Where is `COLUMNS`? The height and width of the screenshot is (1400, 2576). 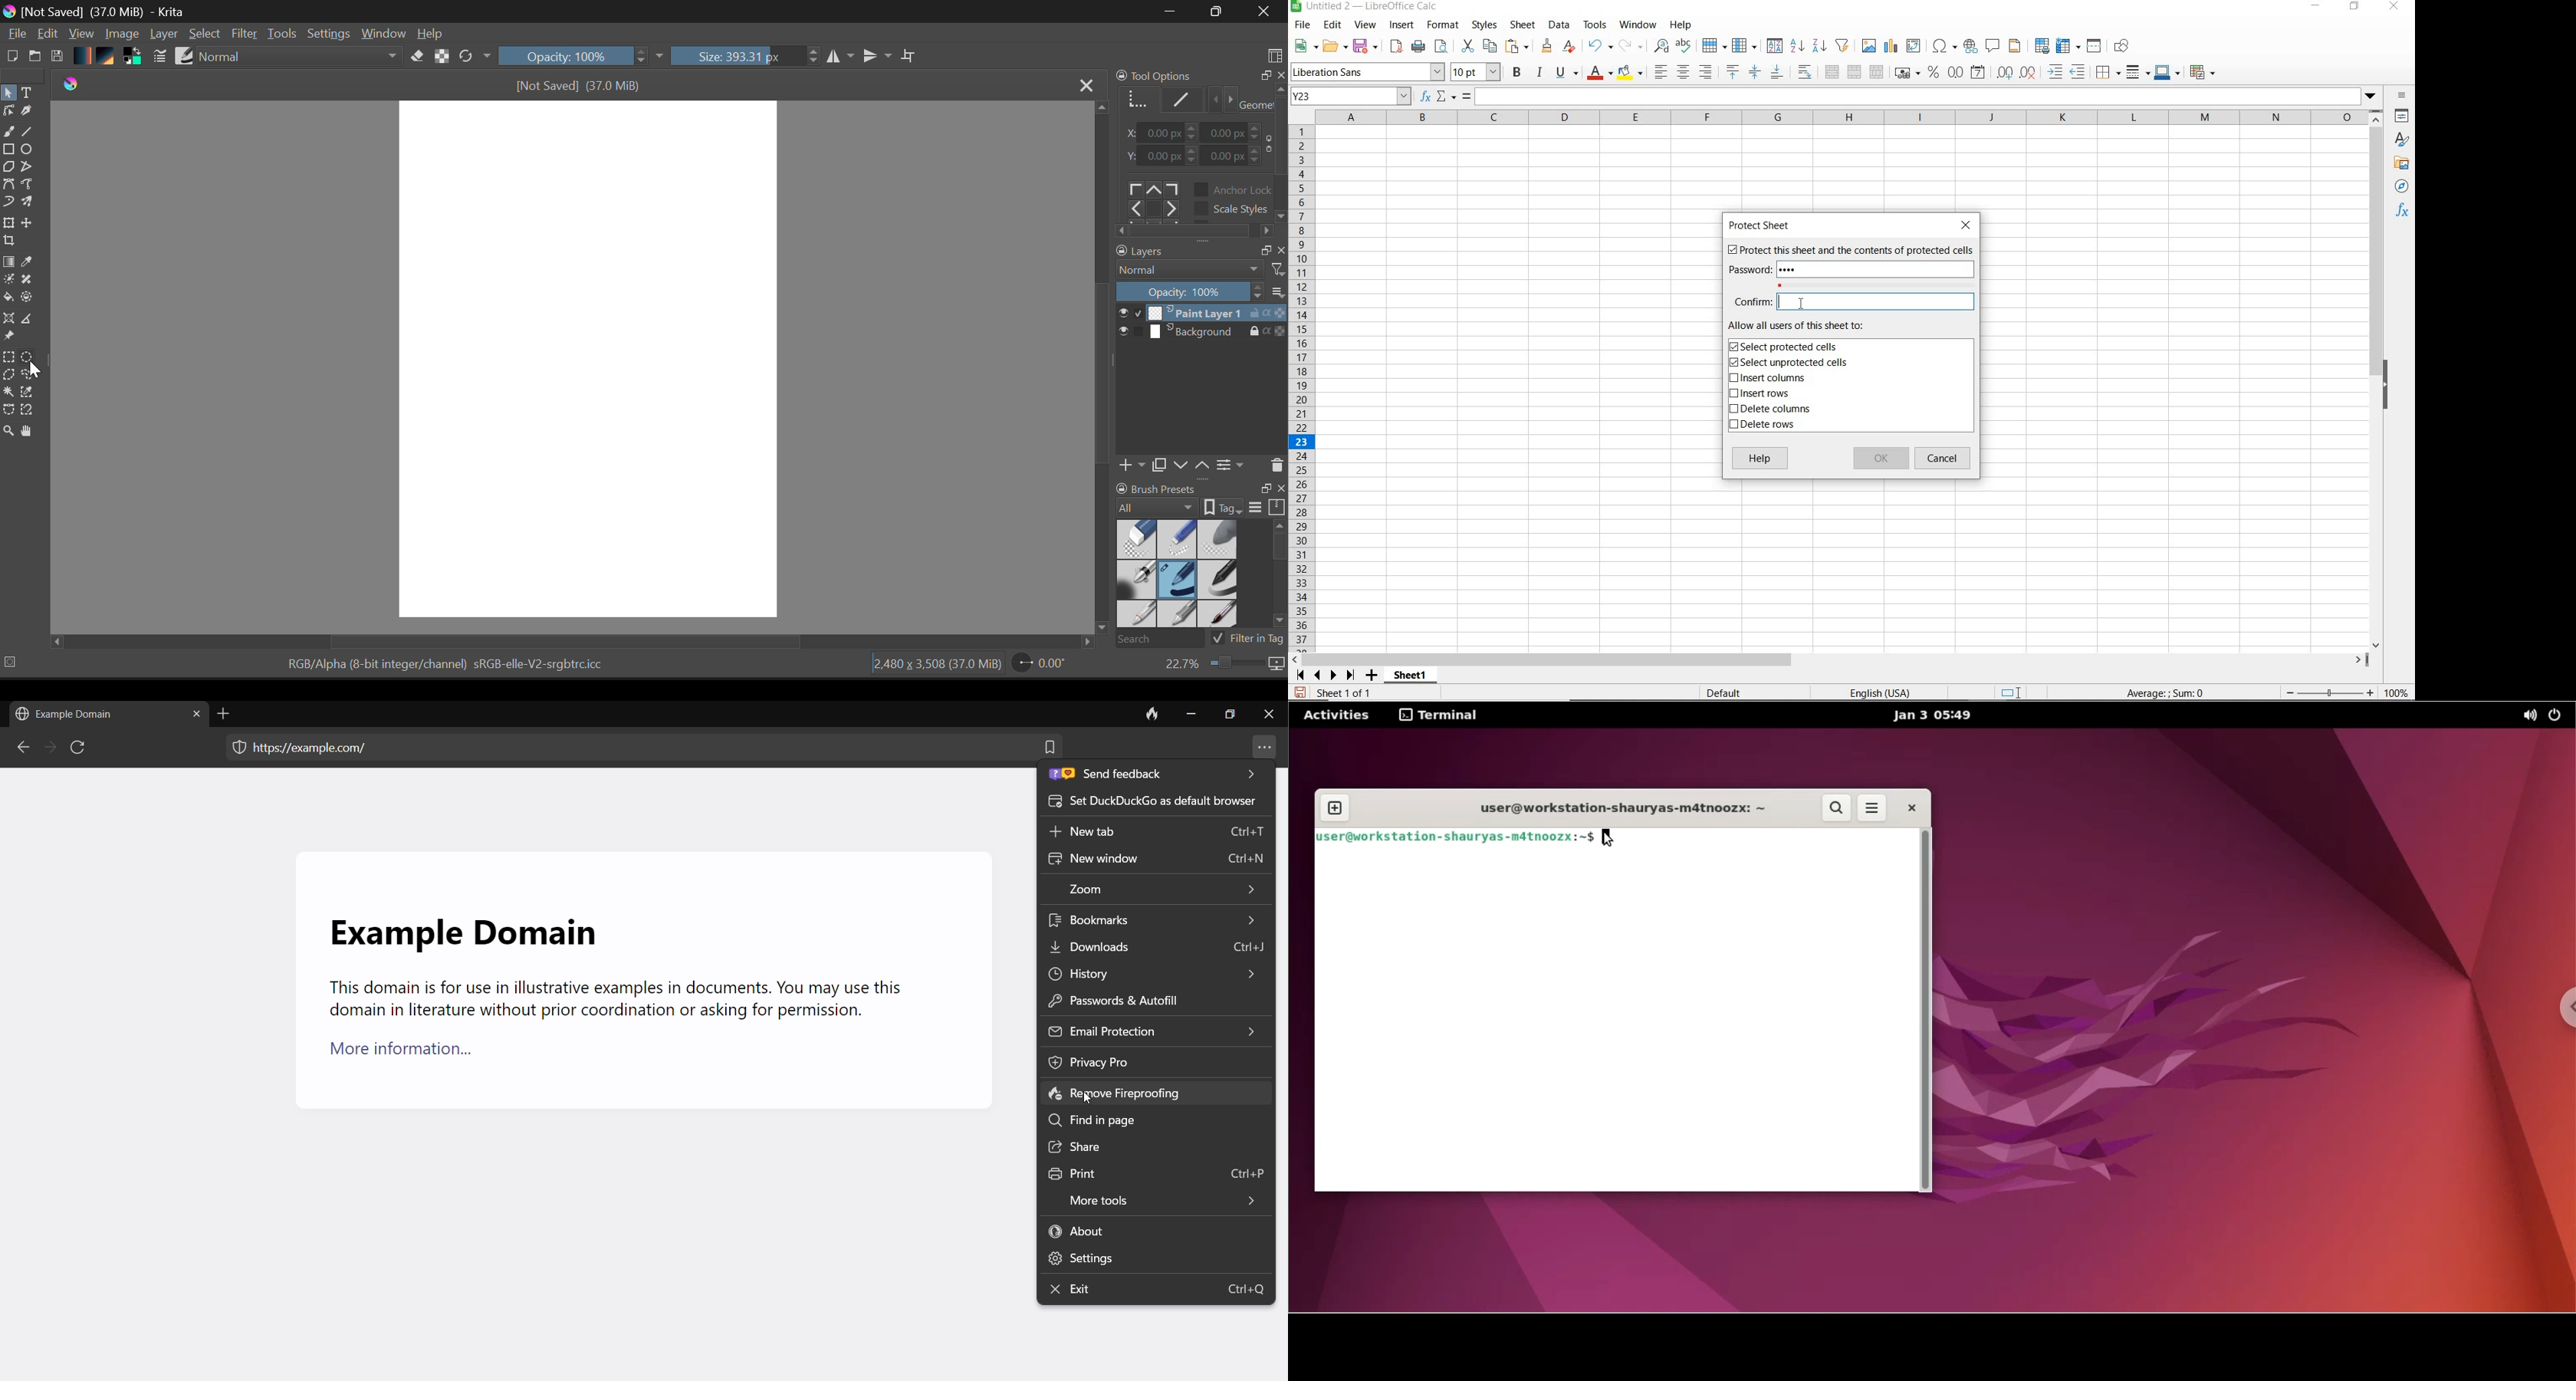 COLUMNS is located at coordinates (1844, 117).